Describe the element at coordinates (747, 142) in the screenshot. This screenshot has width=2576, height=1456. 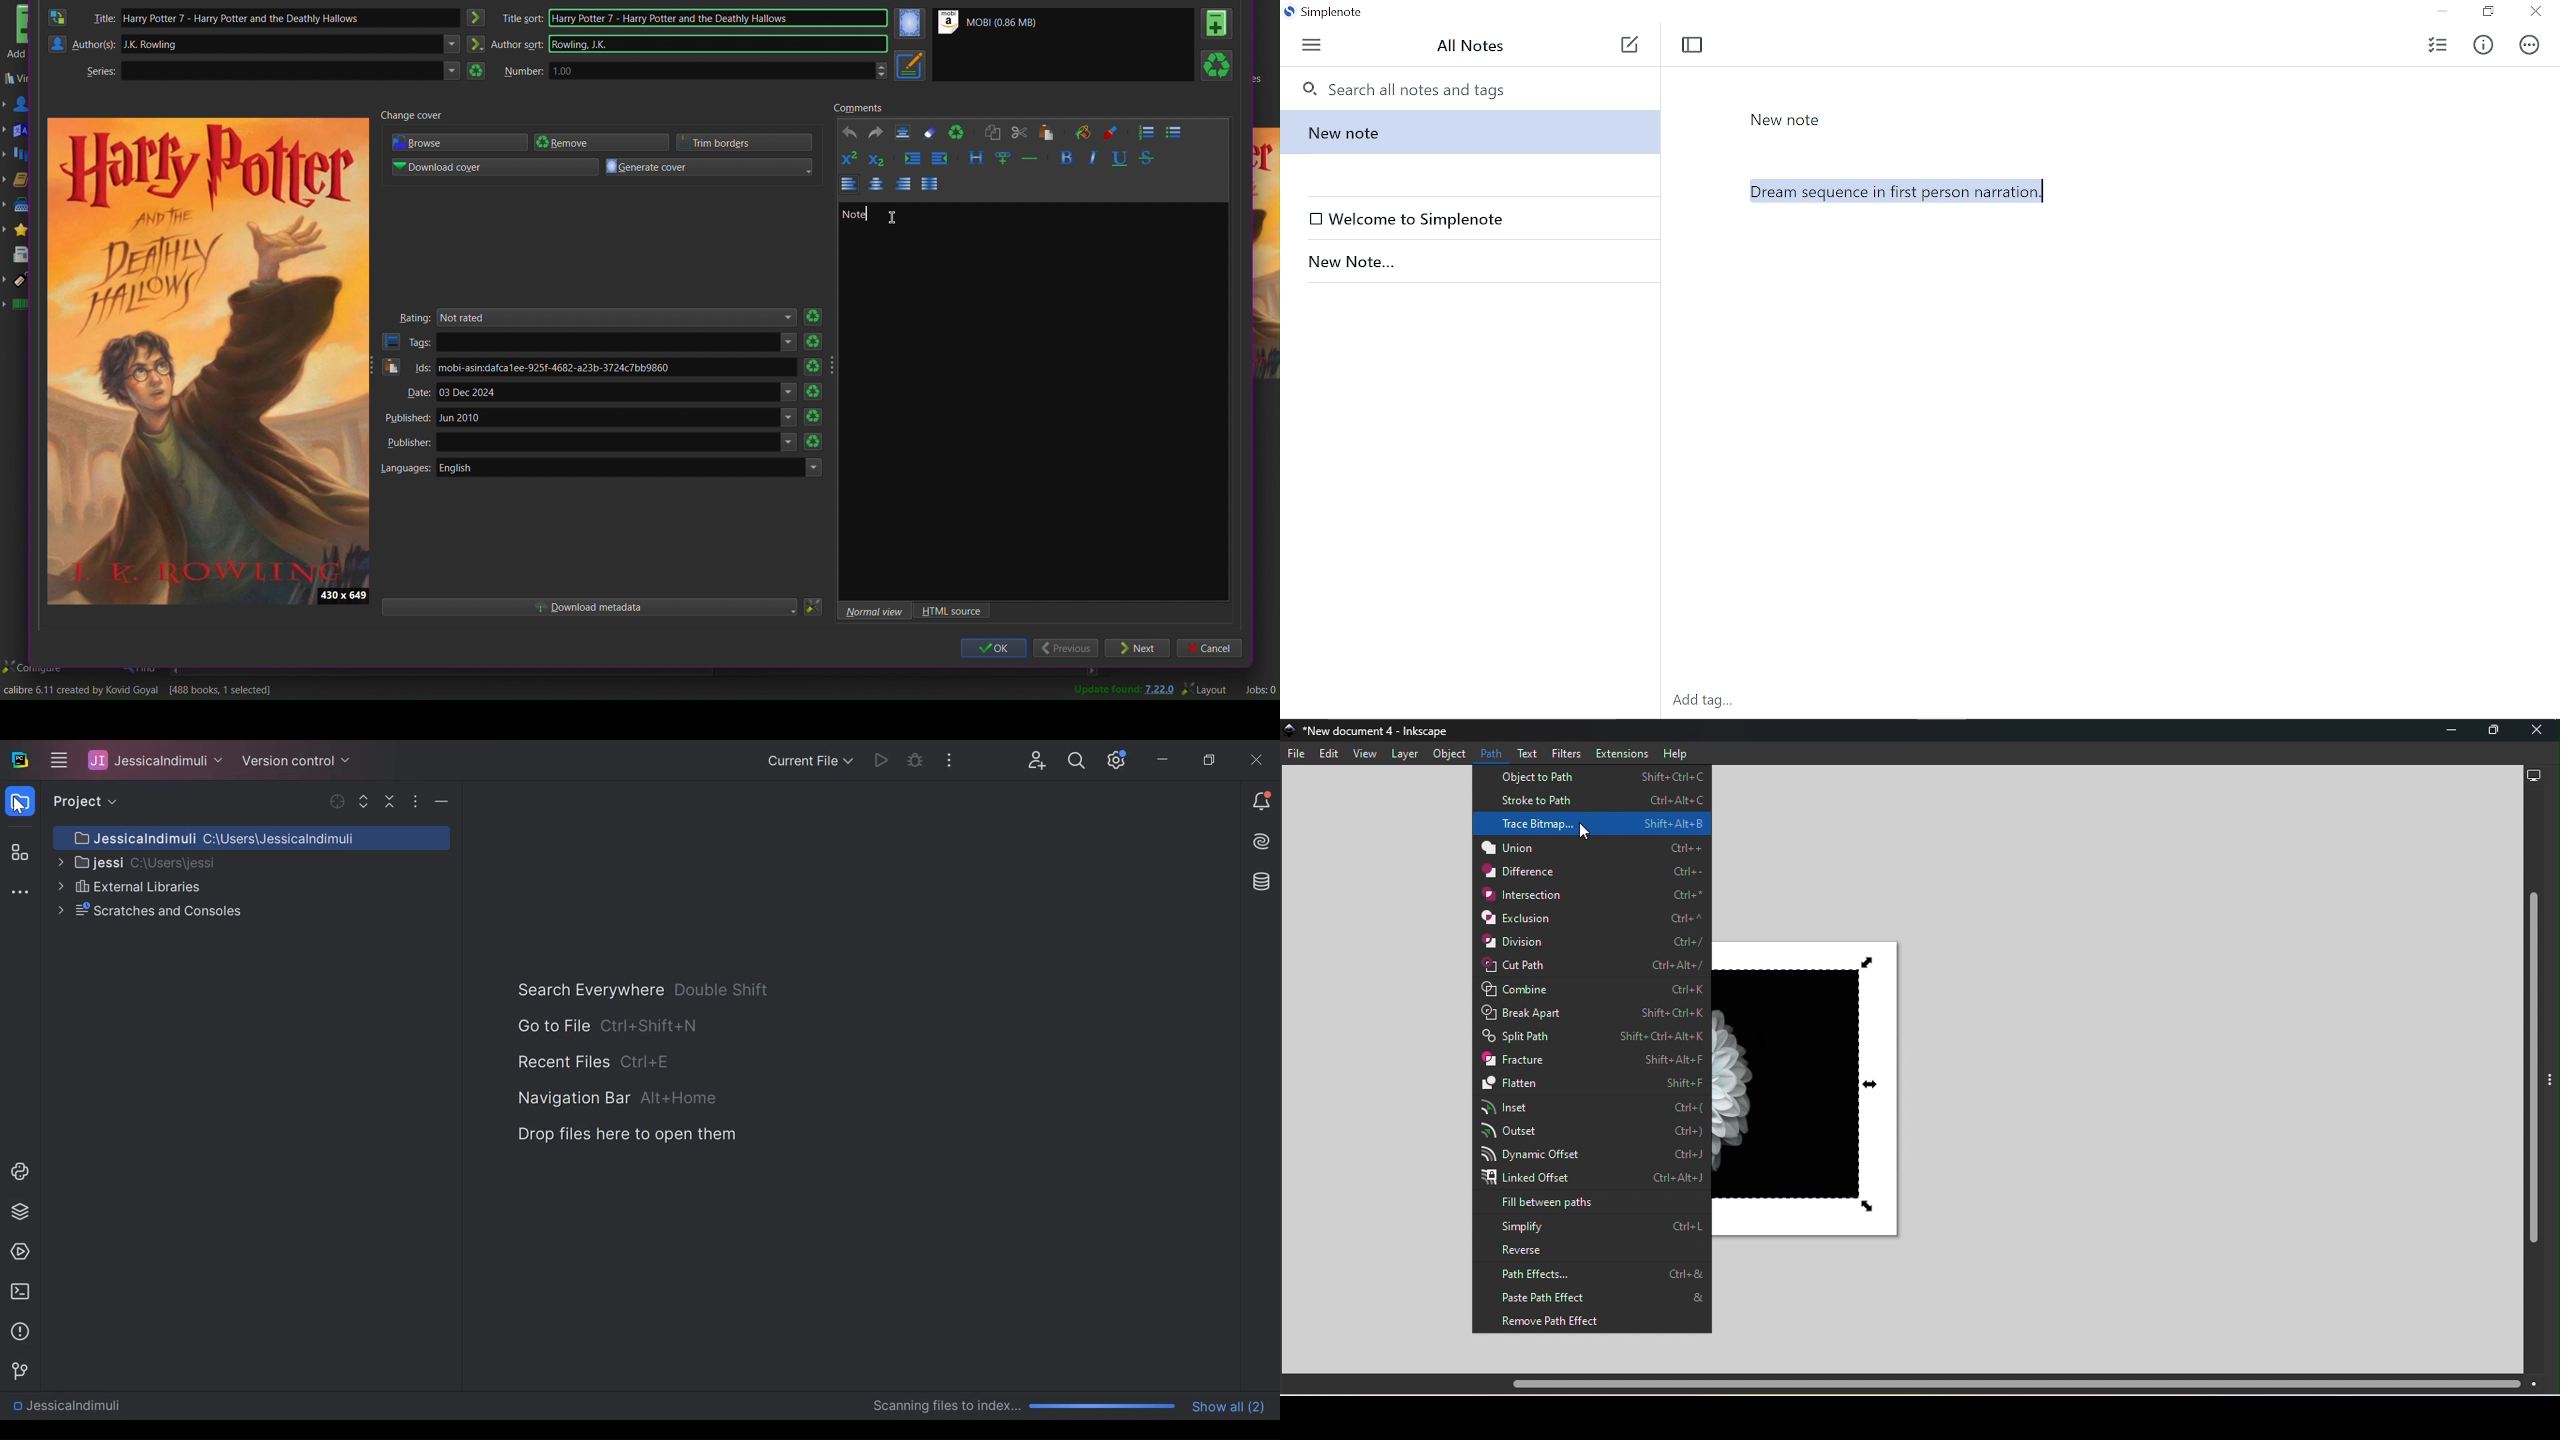
I see `Trim borders` at that location.